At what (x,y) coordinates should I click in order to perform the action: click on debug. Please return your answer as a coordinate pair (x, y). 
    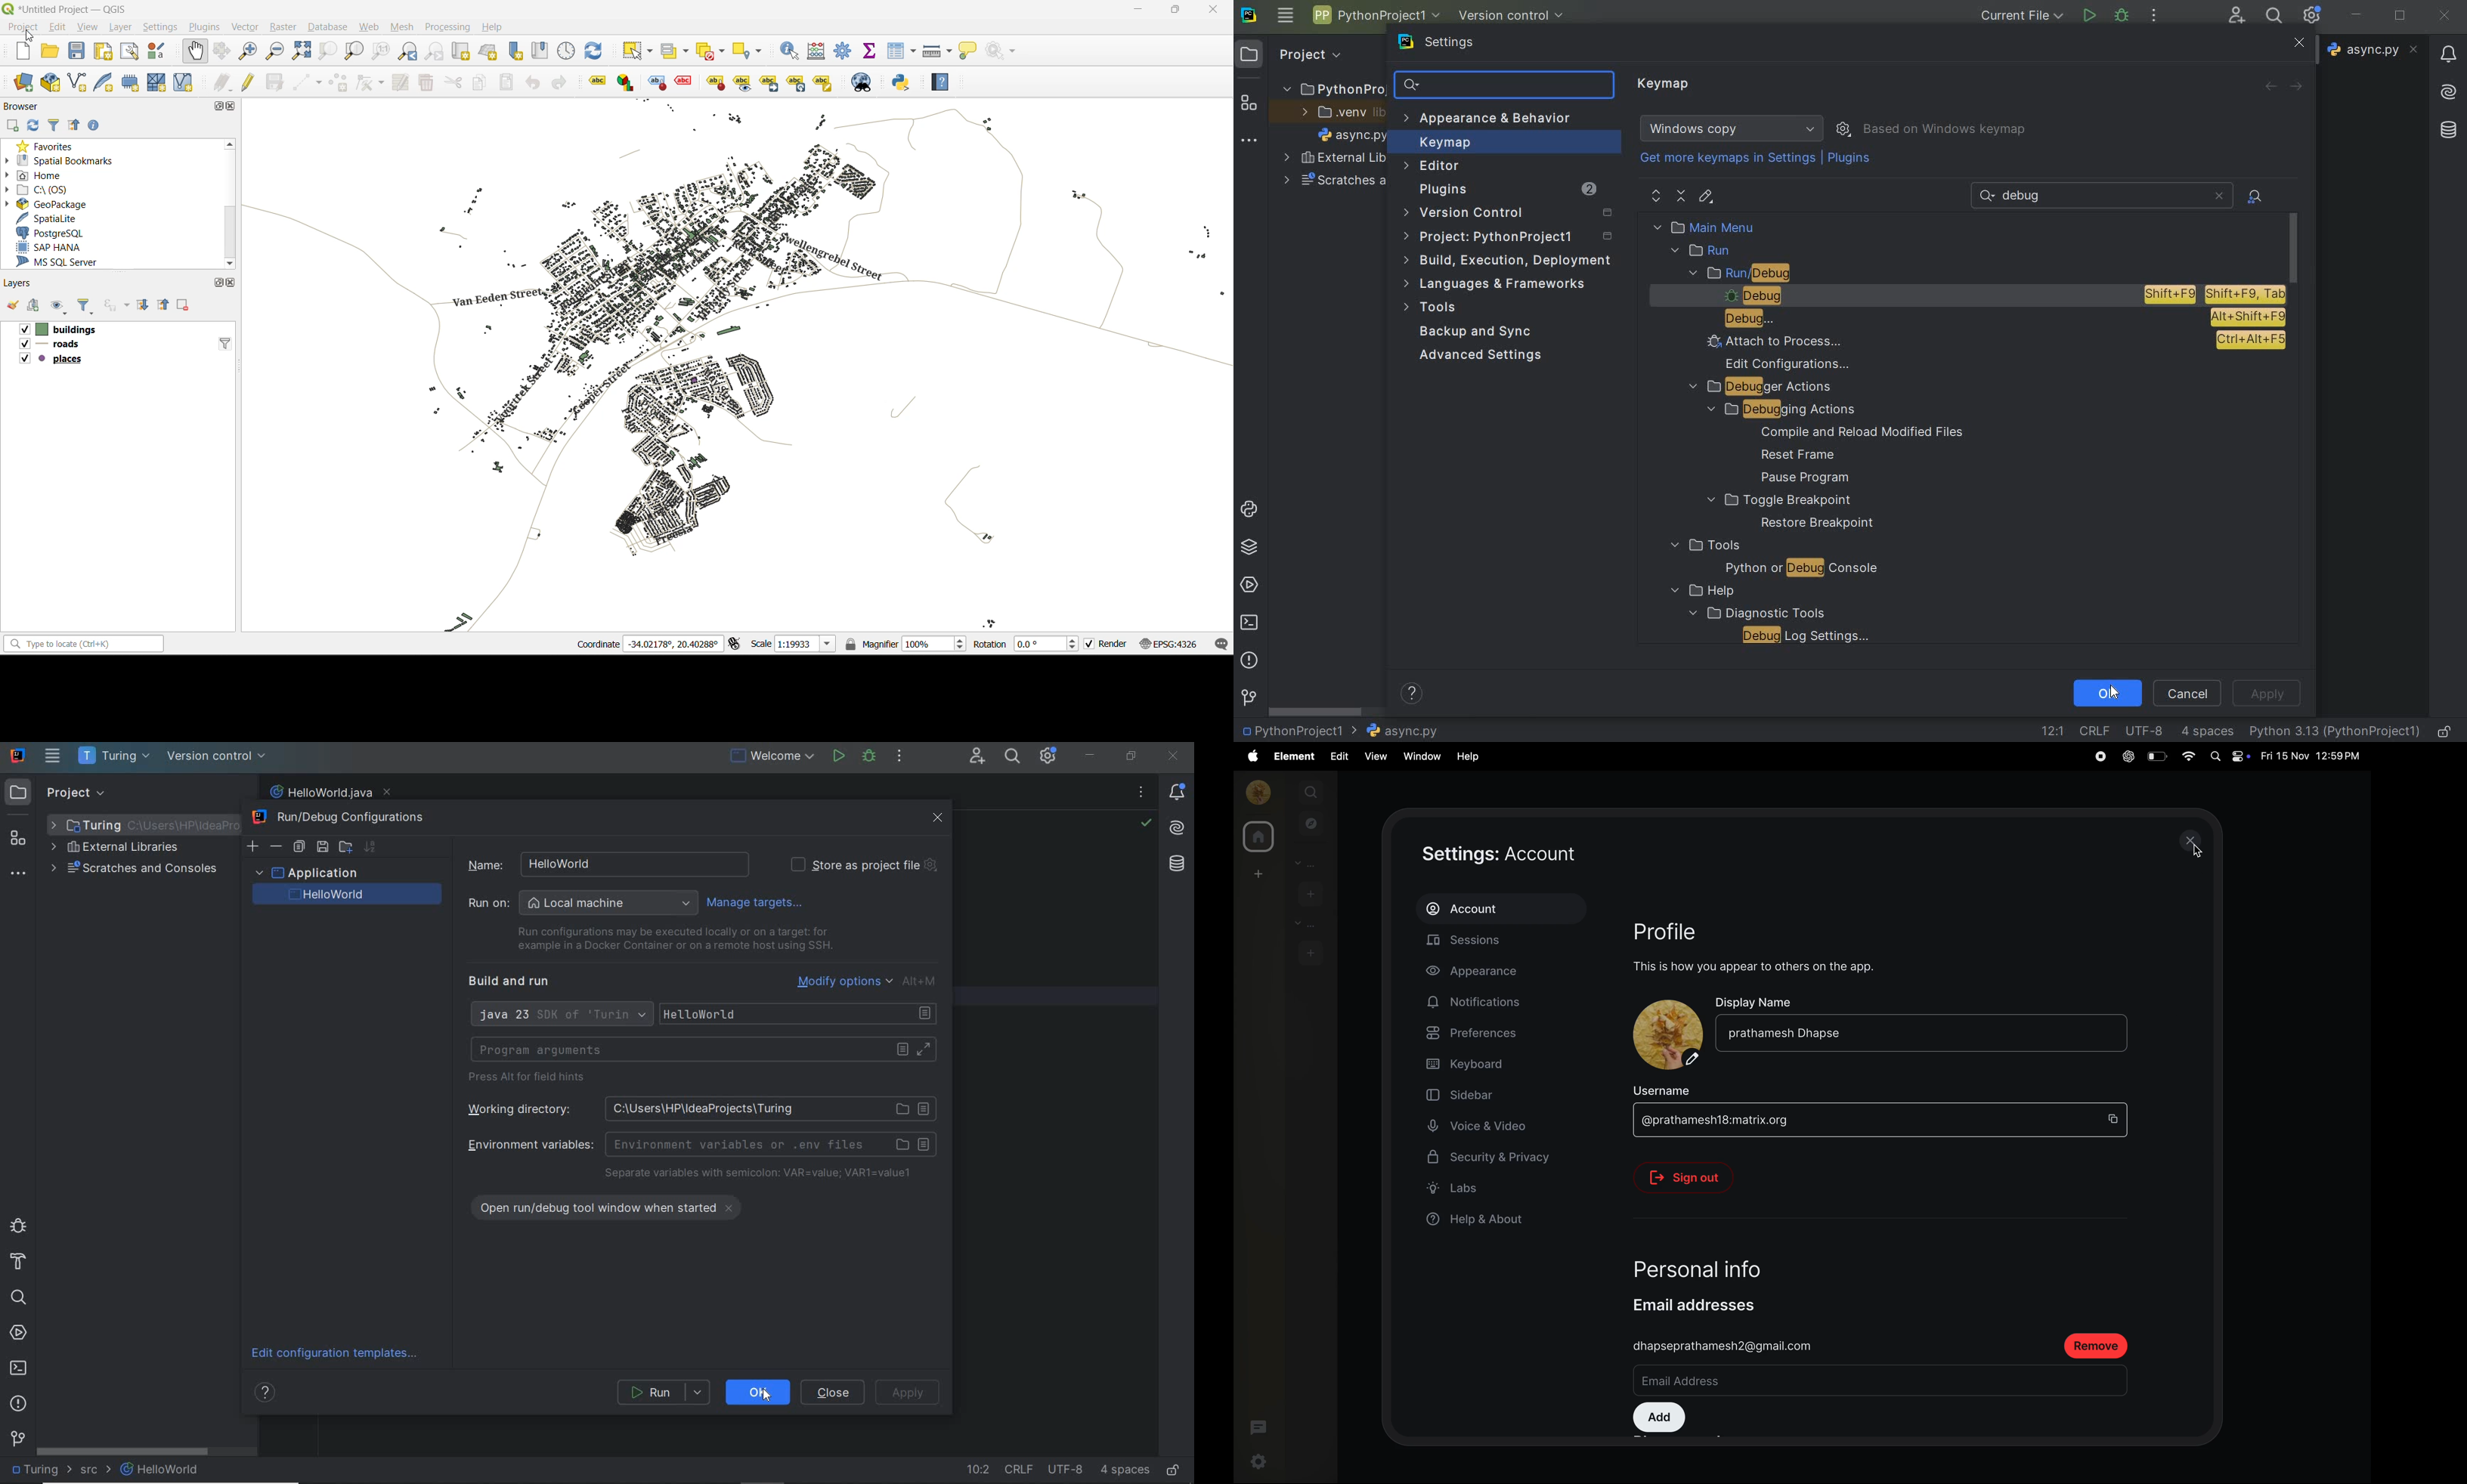
    Looking at the image, I should click on (2122, 14).